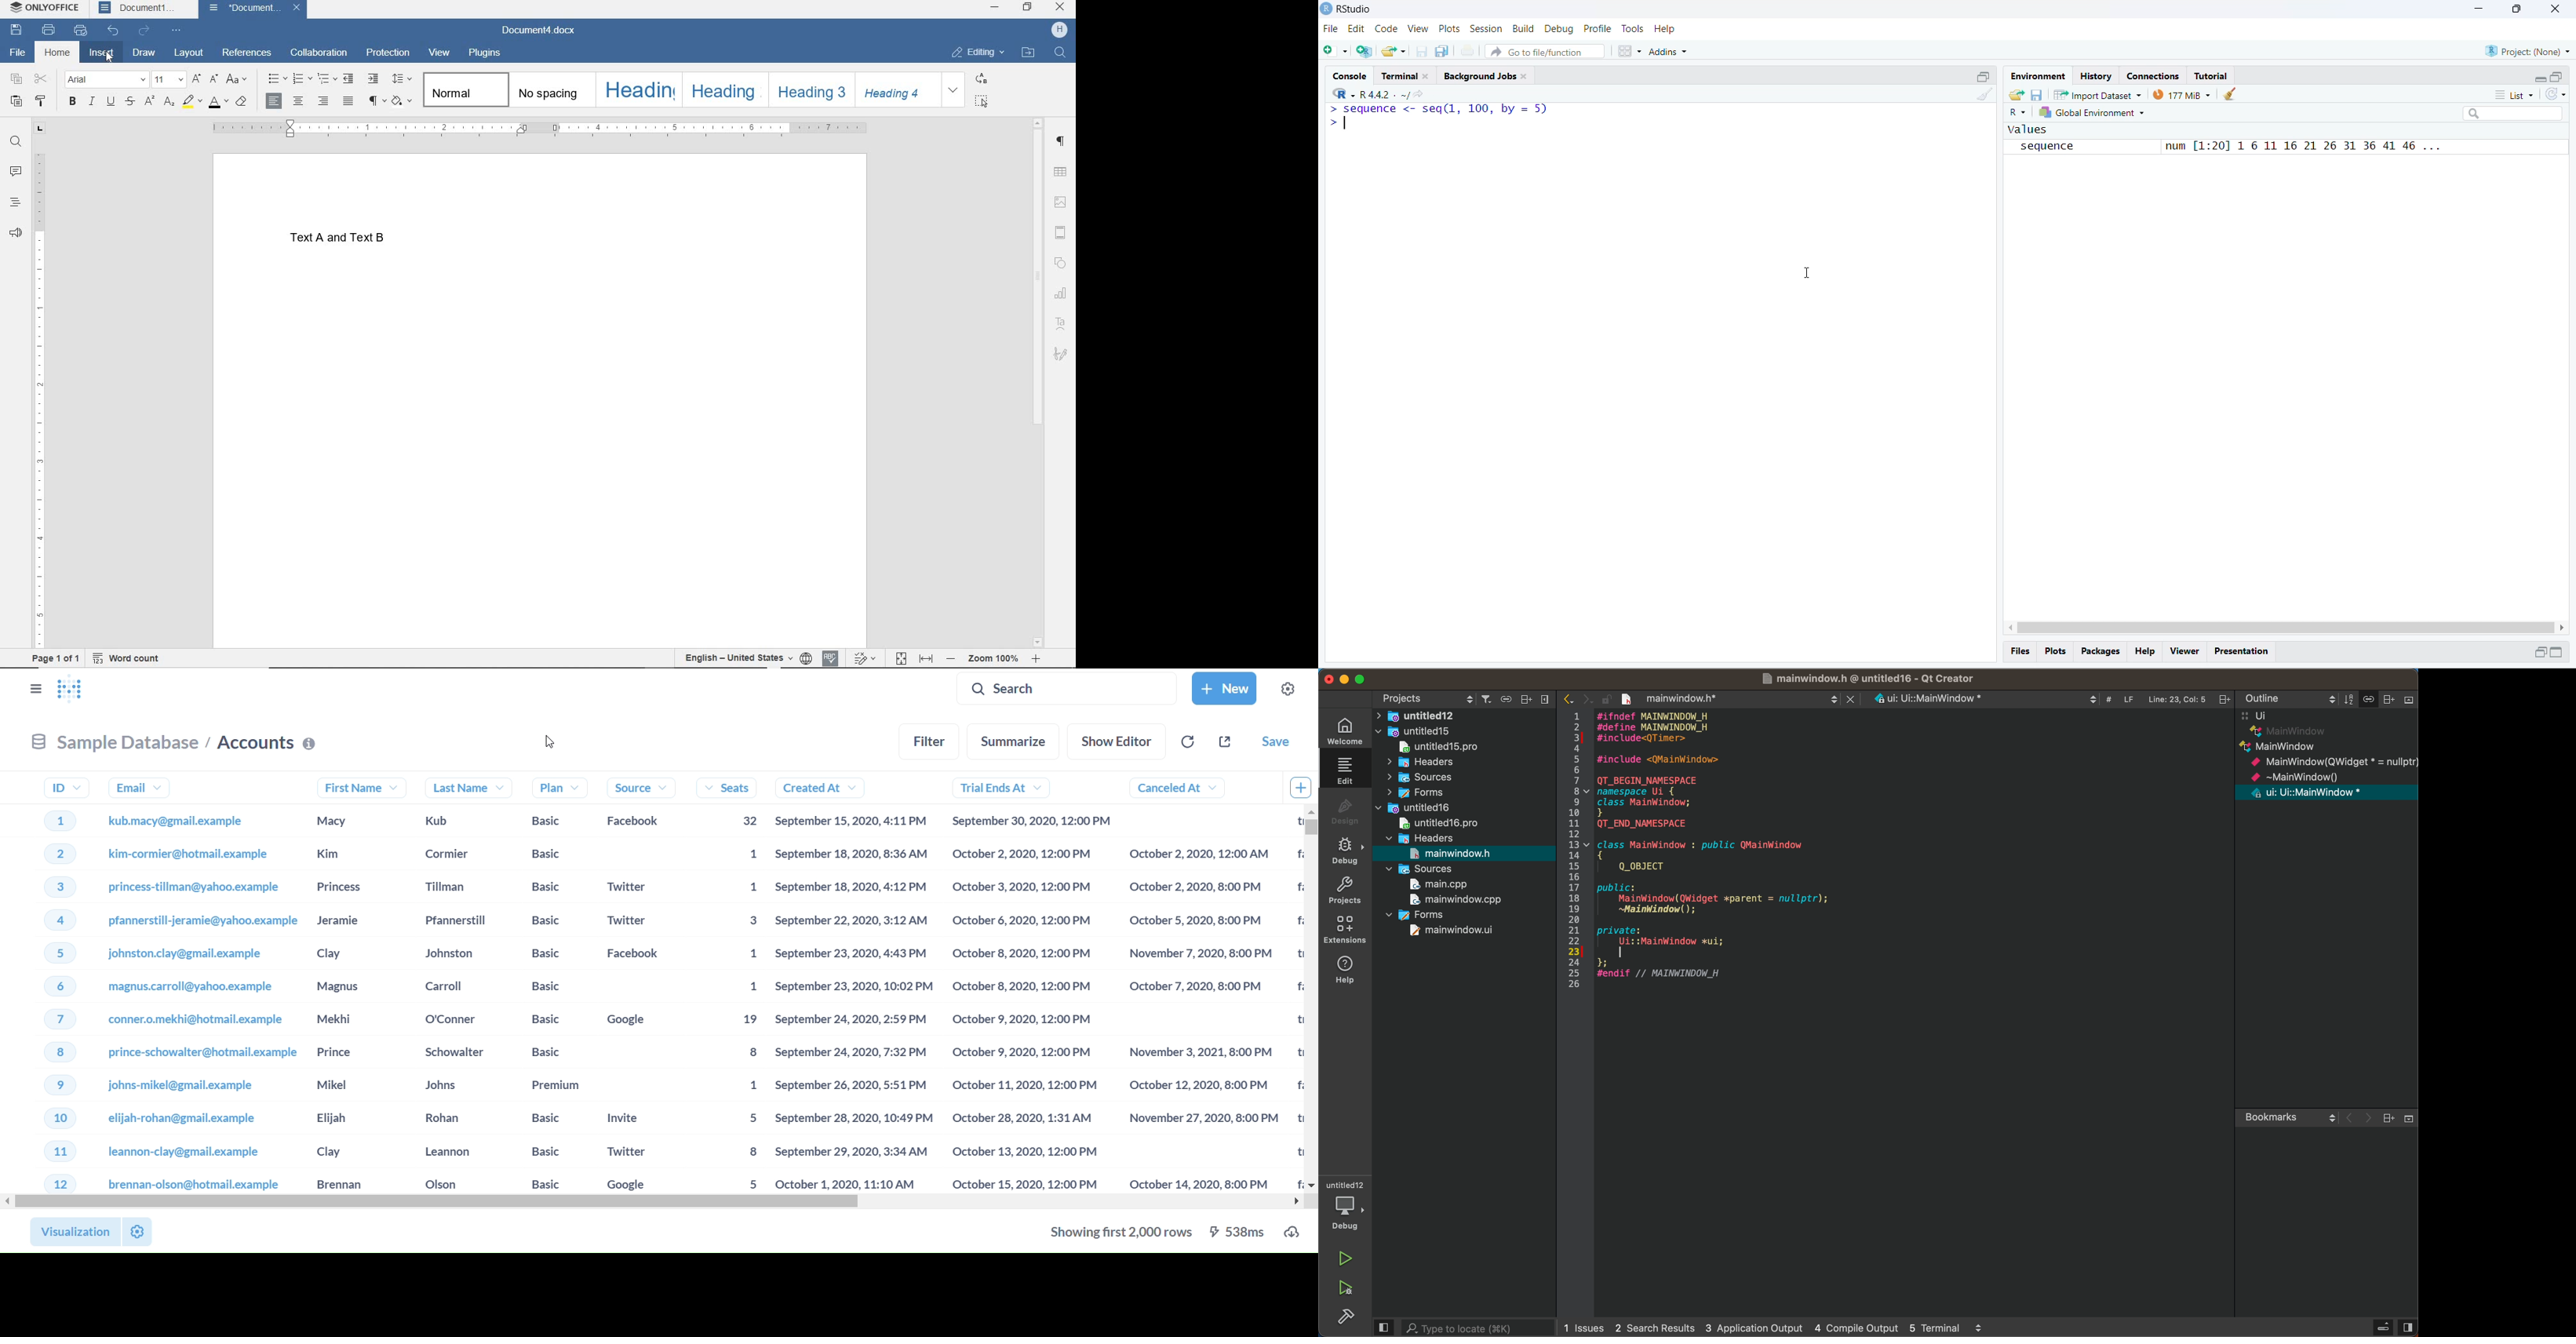 Image resolution: width=2576 pixels, height=1344 pixels. Describe the element at coordinates (1356, 9) in the screenshot. I see `RStudio` at that location.